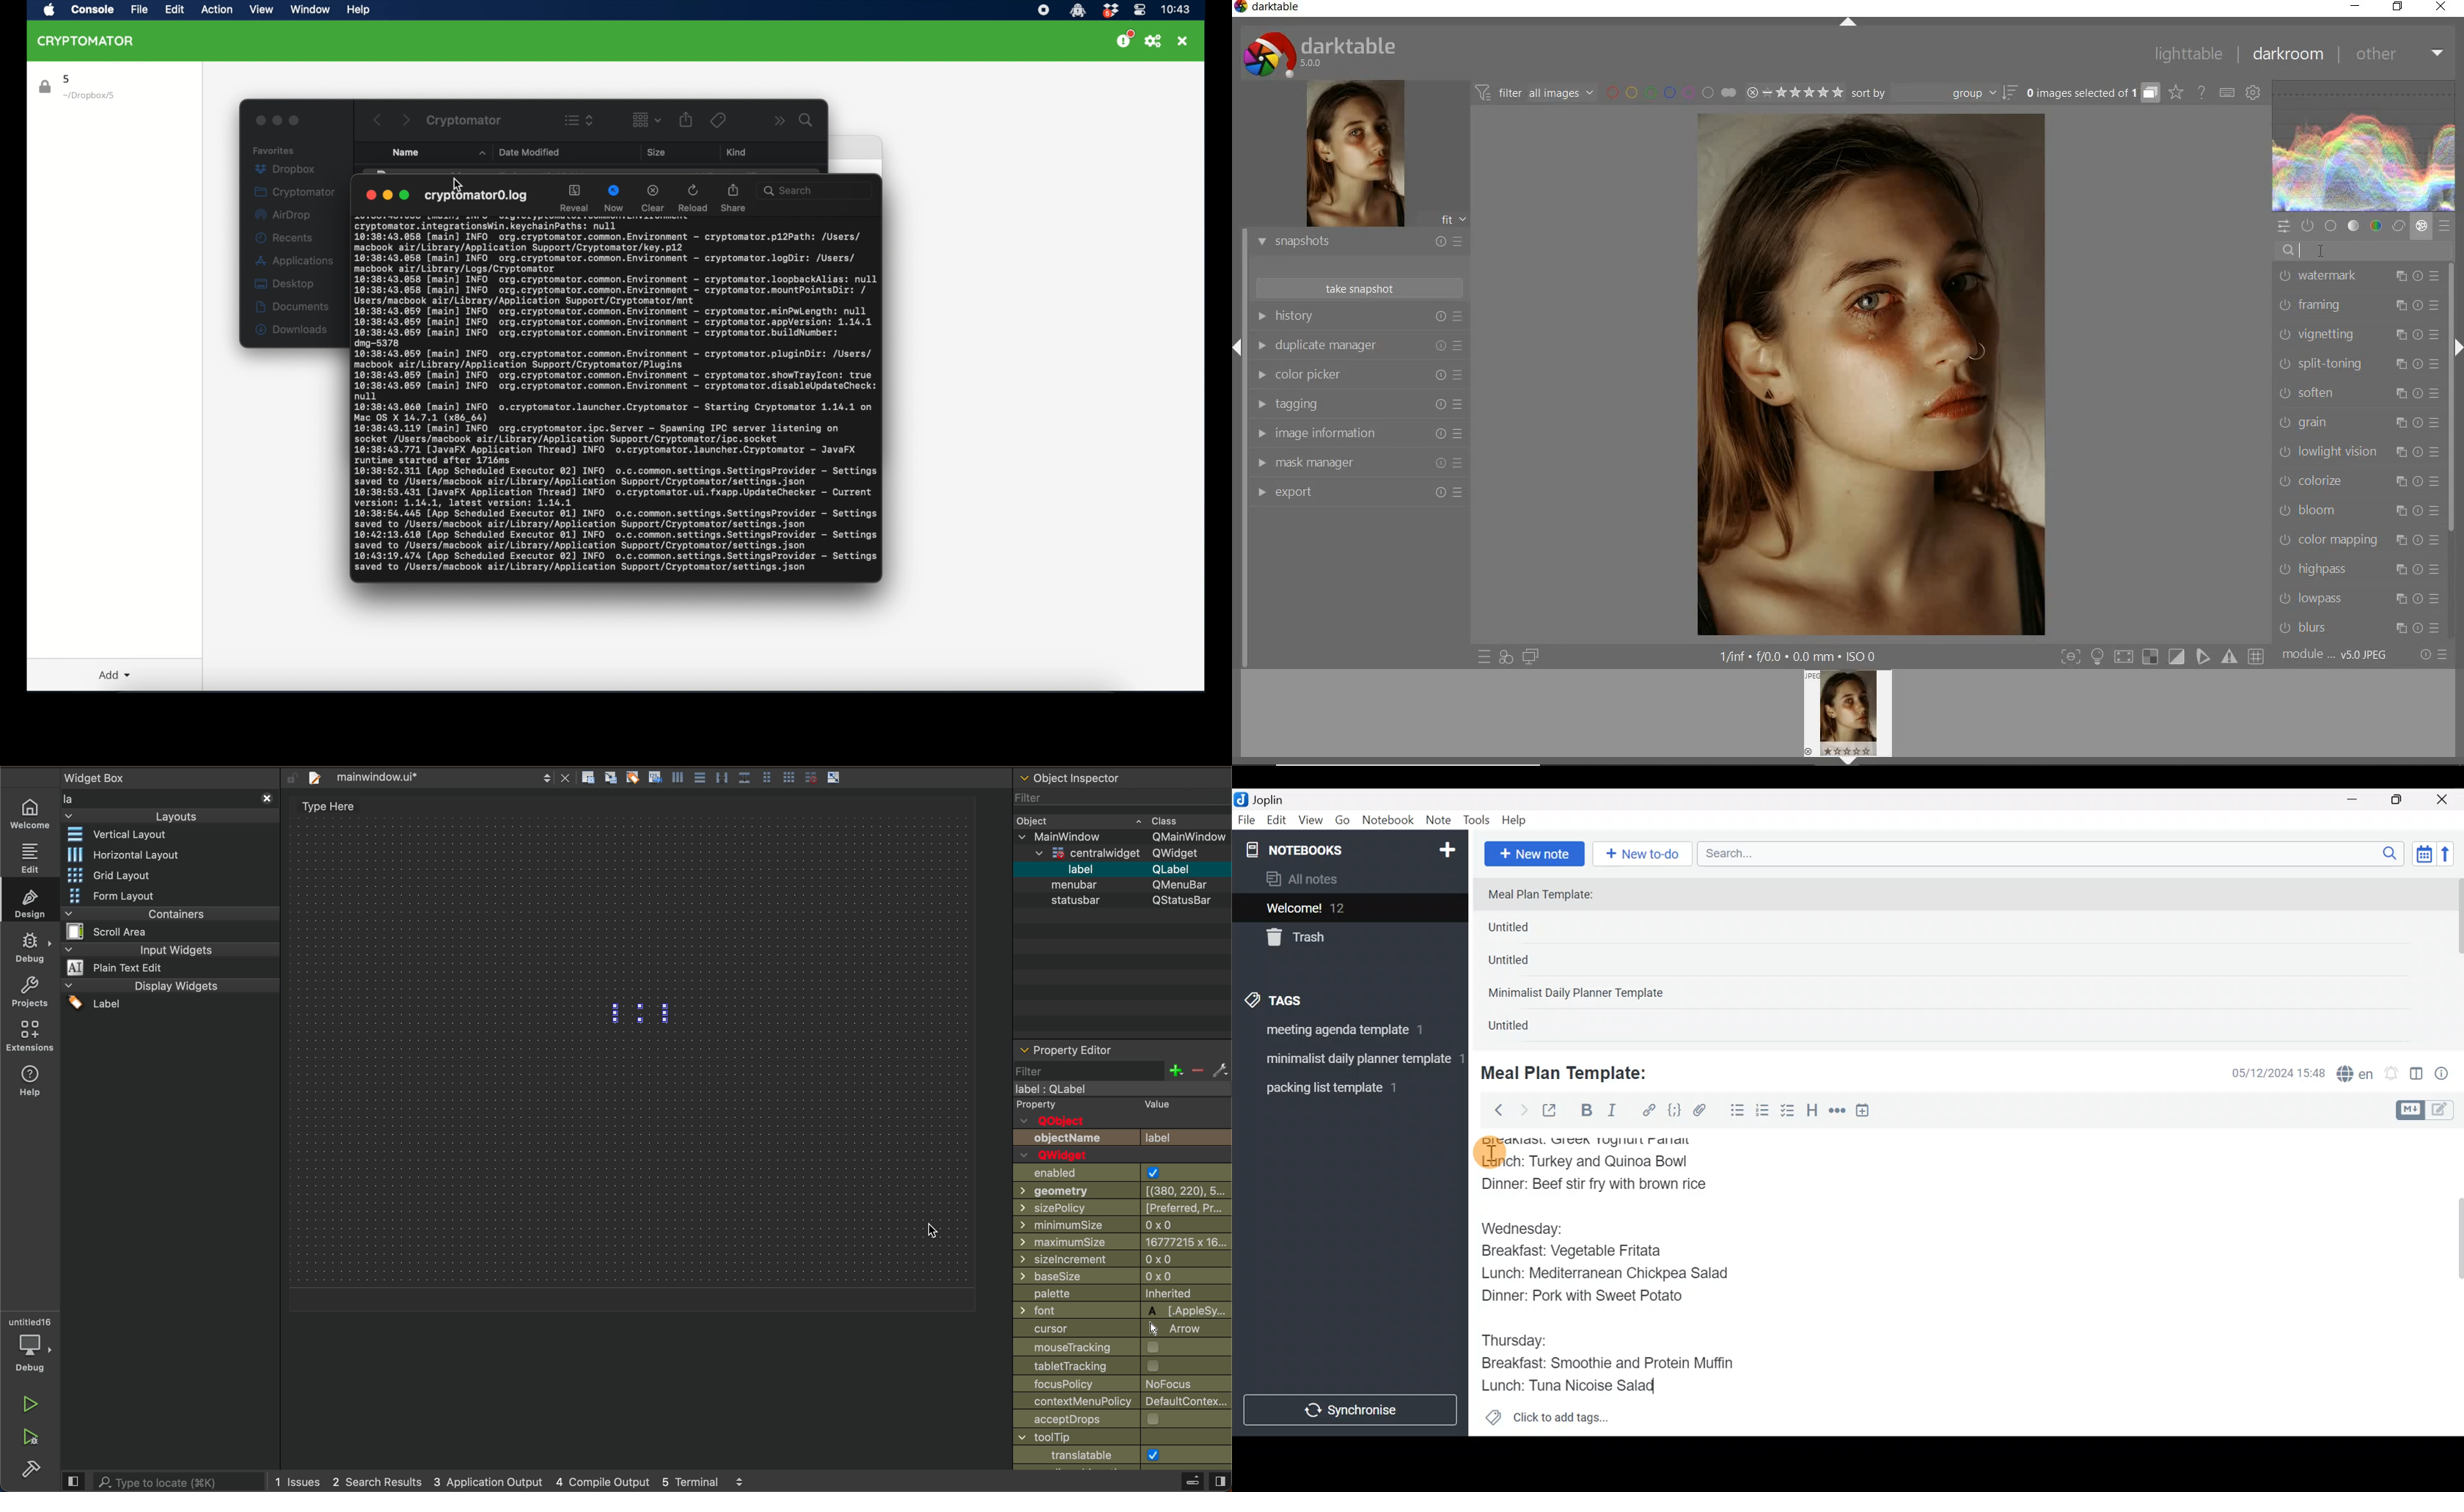  What do you see at coordinates (1348, 909) in the screenshot?
I see `Welcome!` at bounding box center [1348, 909].